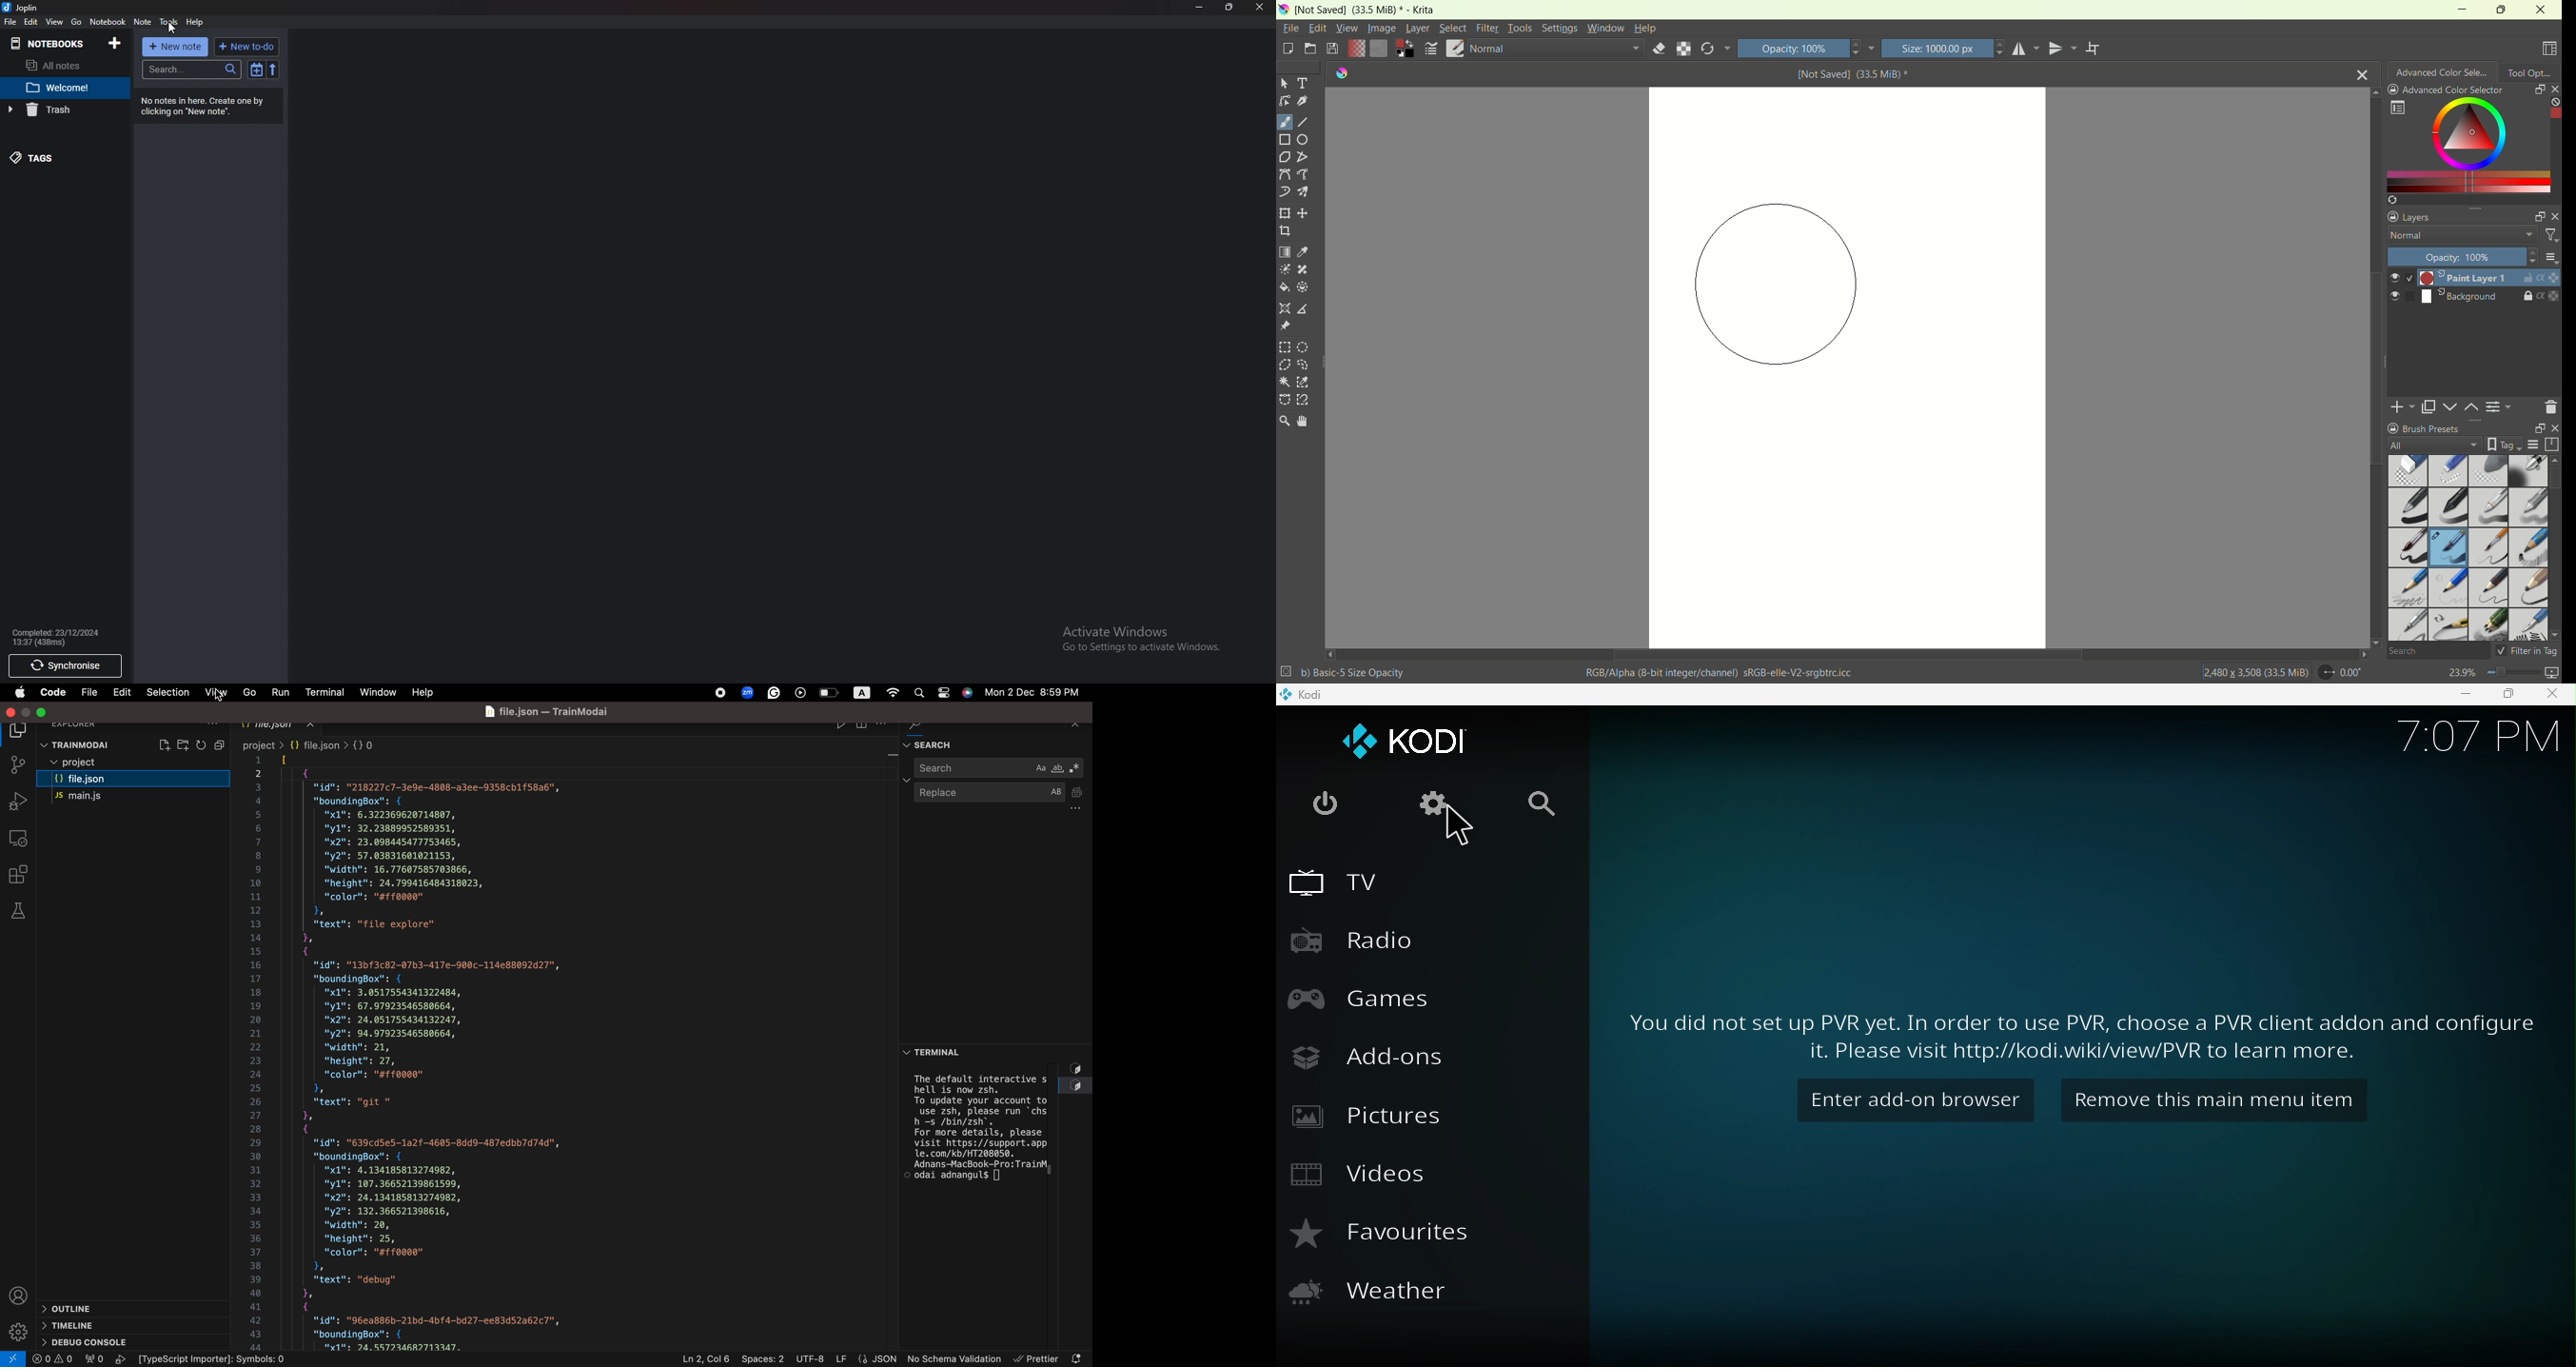 The height and width of the screenshot is (1372, 2576). What do you see at coordinates (1303, 192) in the screenshot?
I see `multibrush` at bounding box center [1303, 192].